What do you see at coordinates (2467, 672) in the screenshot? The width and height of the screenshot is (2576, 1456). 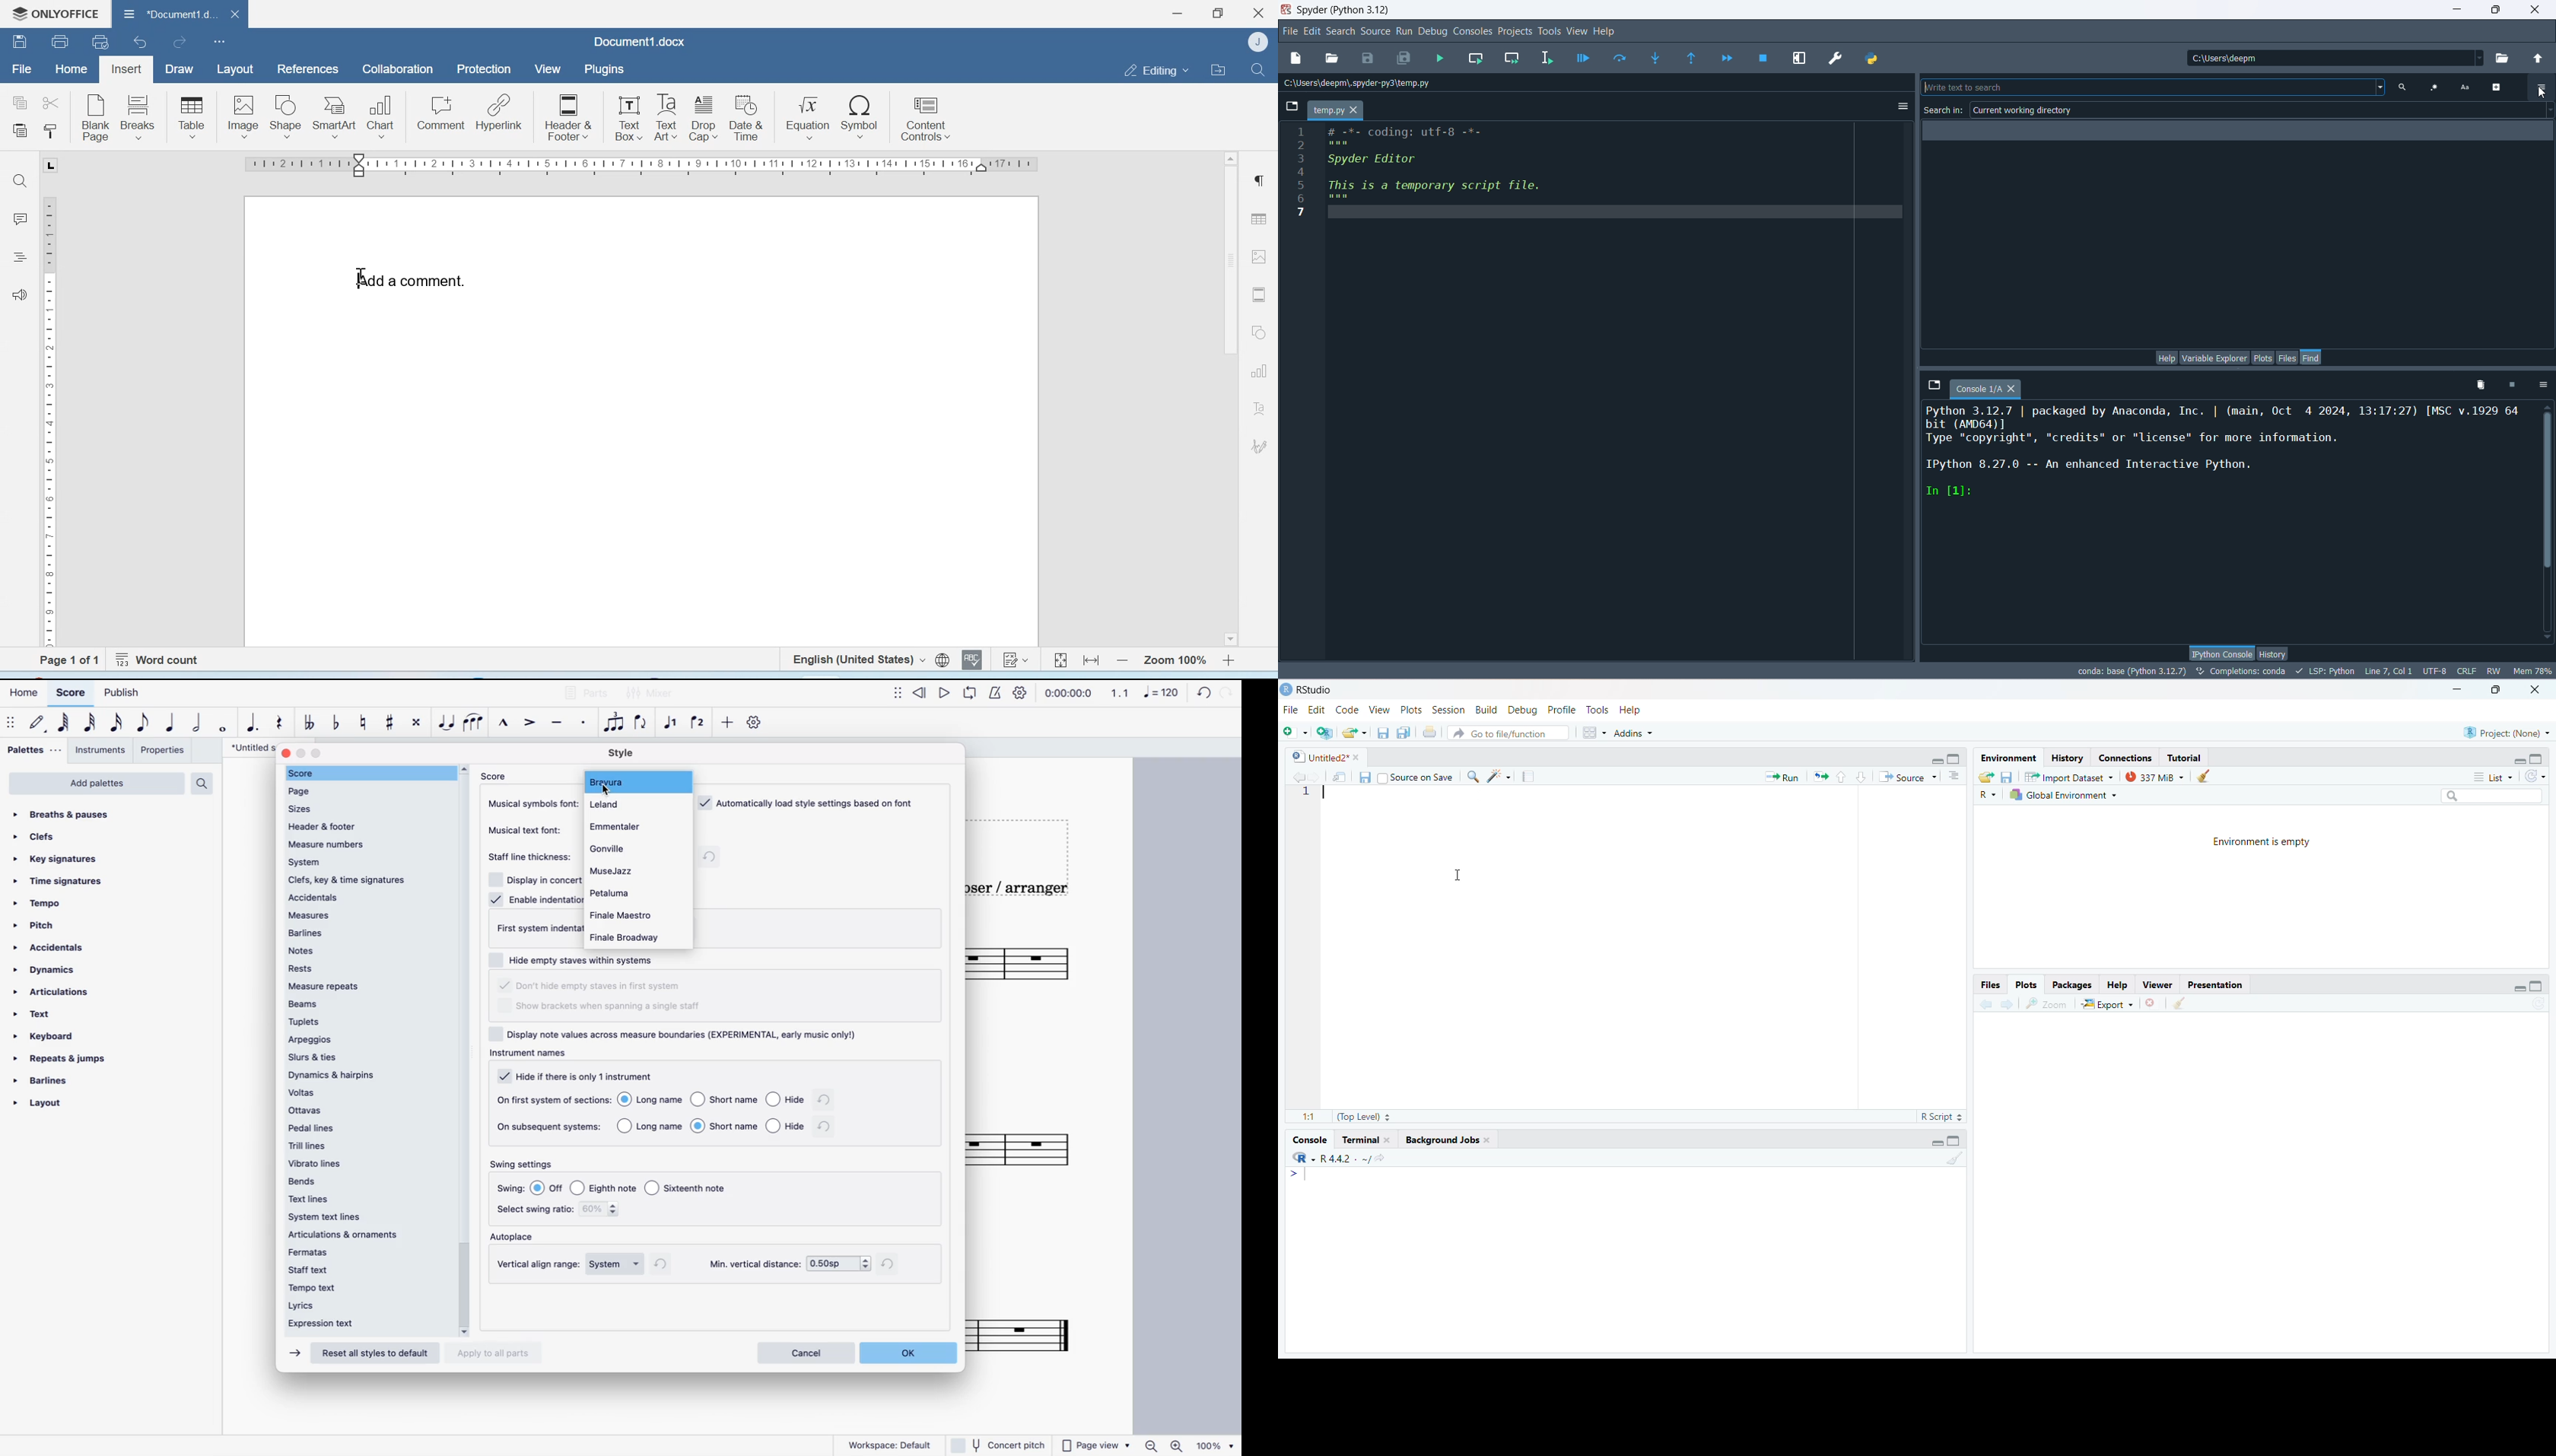 I see `CRLF` at bounding box center [2467, 672].